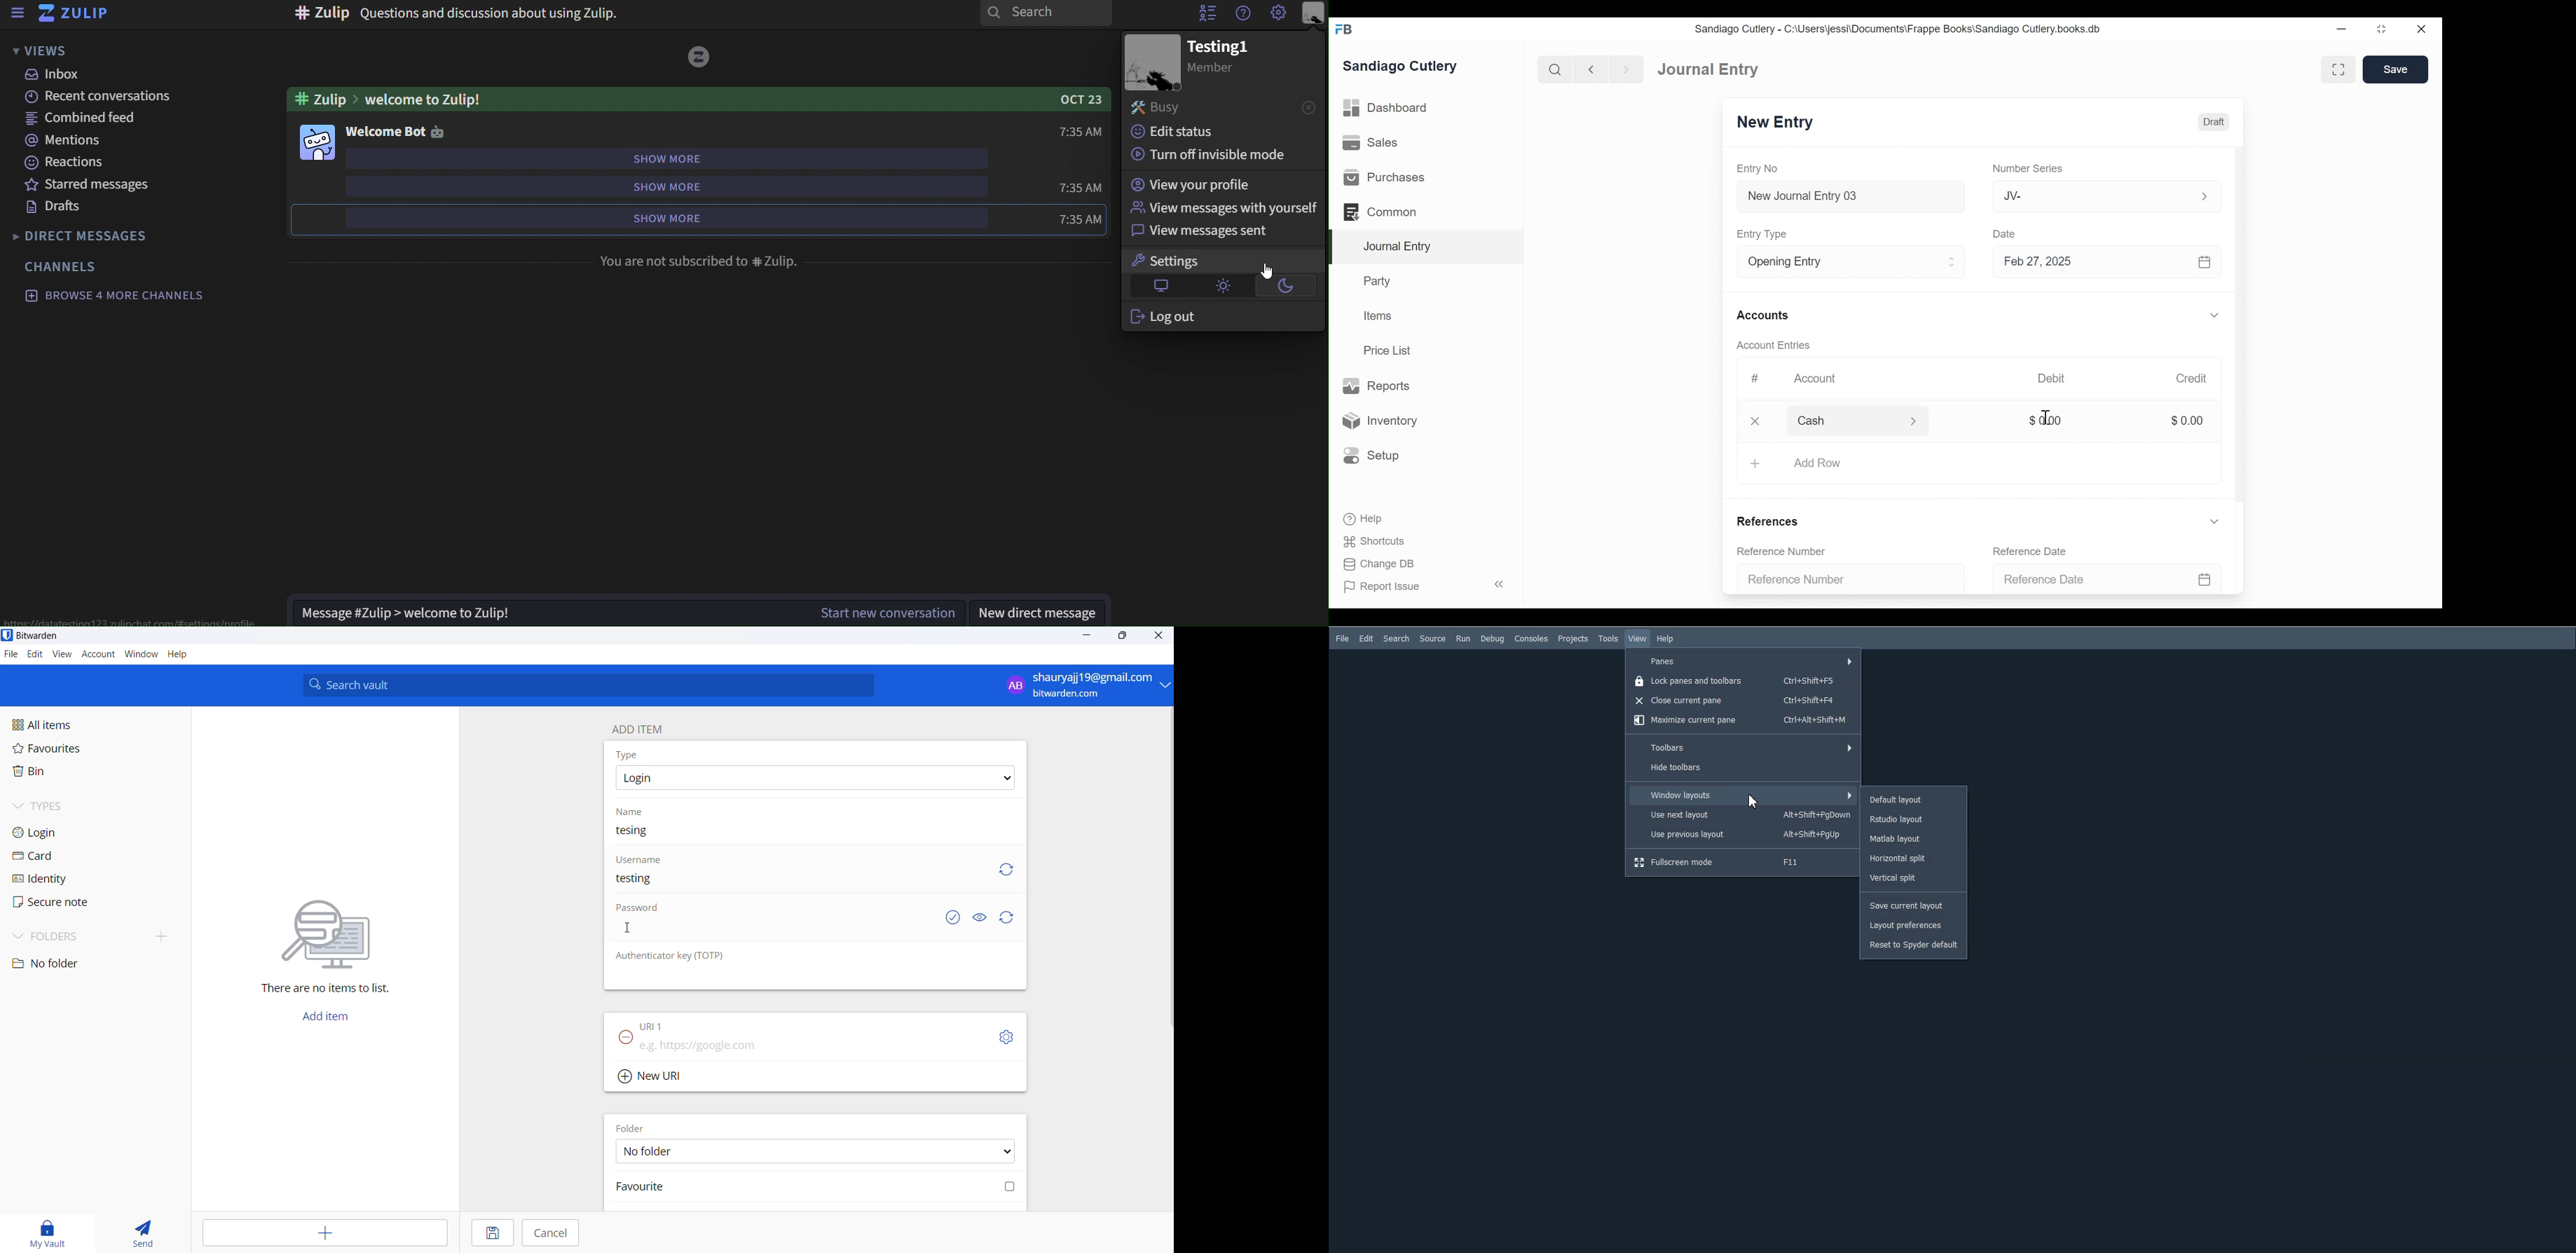 Image resolution: width=2576 pixels, height=1260 pixels. I want to click on Hide toolbars, so click(1743, 769).